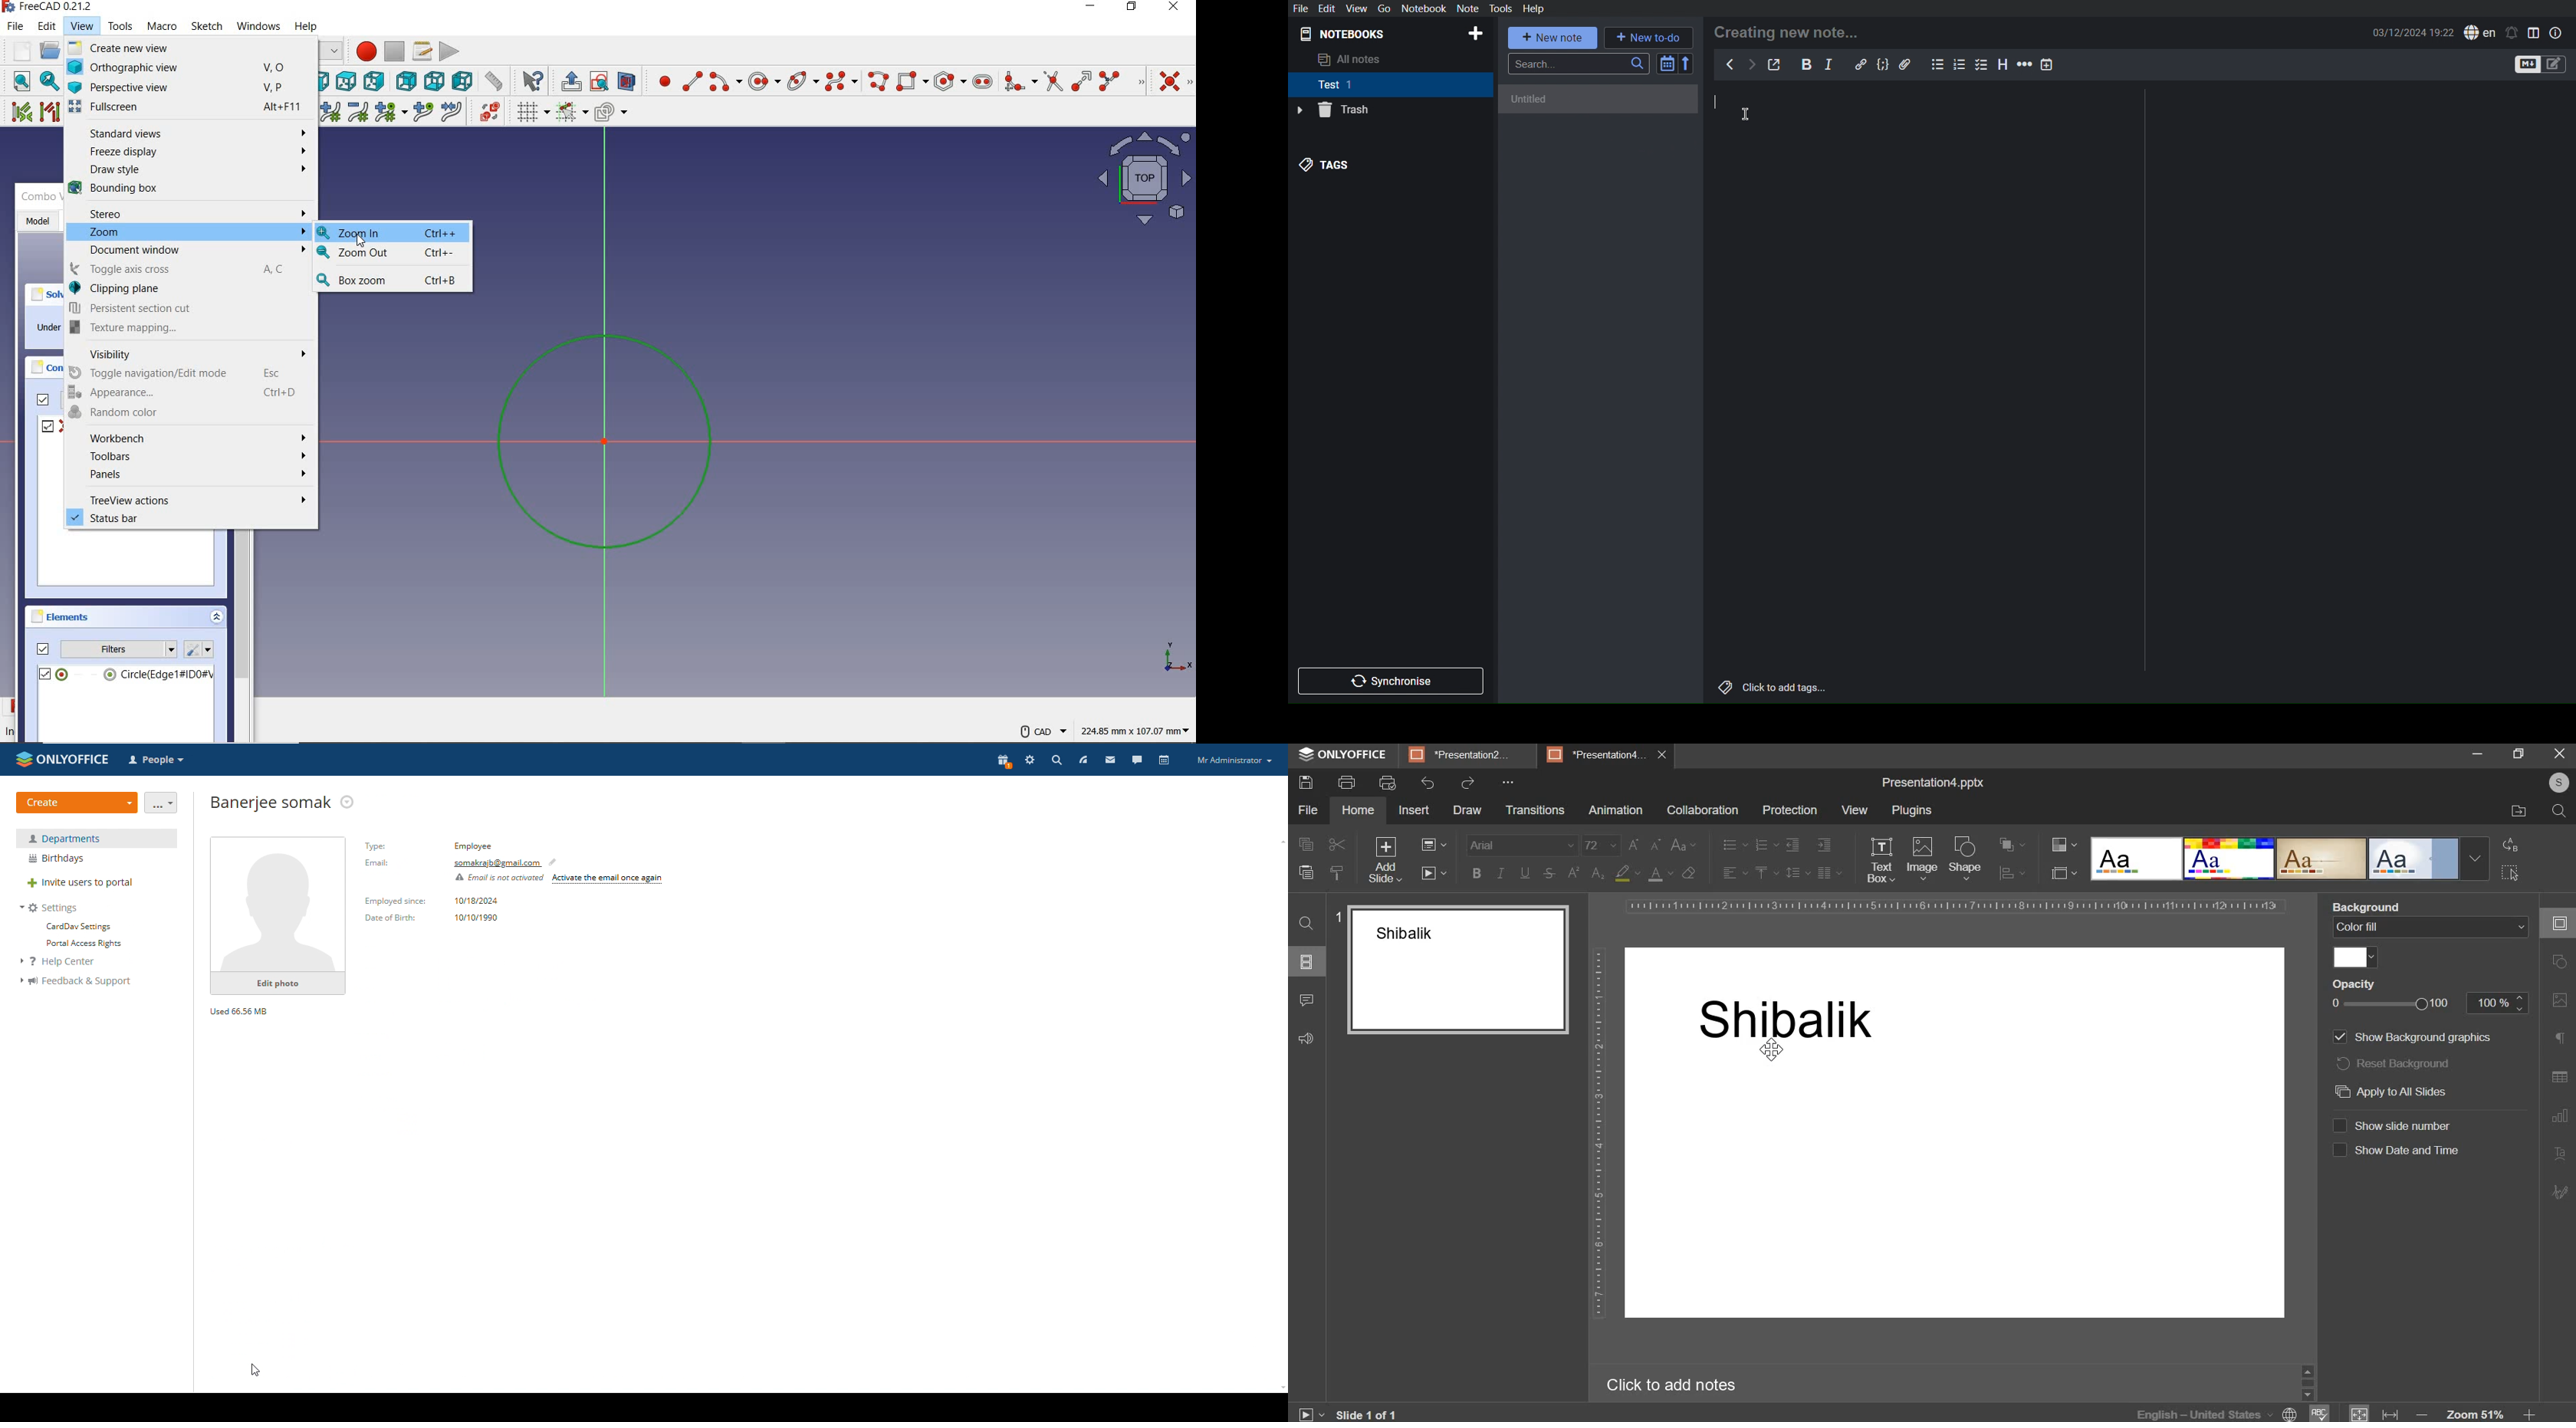 The height and width of the screenshot is (1428, 2576). I want to click on combo view, so click(39, 198).